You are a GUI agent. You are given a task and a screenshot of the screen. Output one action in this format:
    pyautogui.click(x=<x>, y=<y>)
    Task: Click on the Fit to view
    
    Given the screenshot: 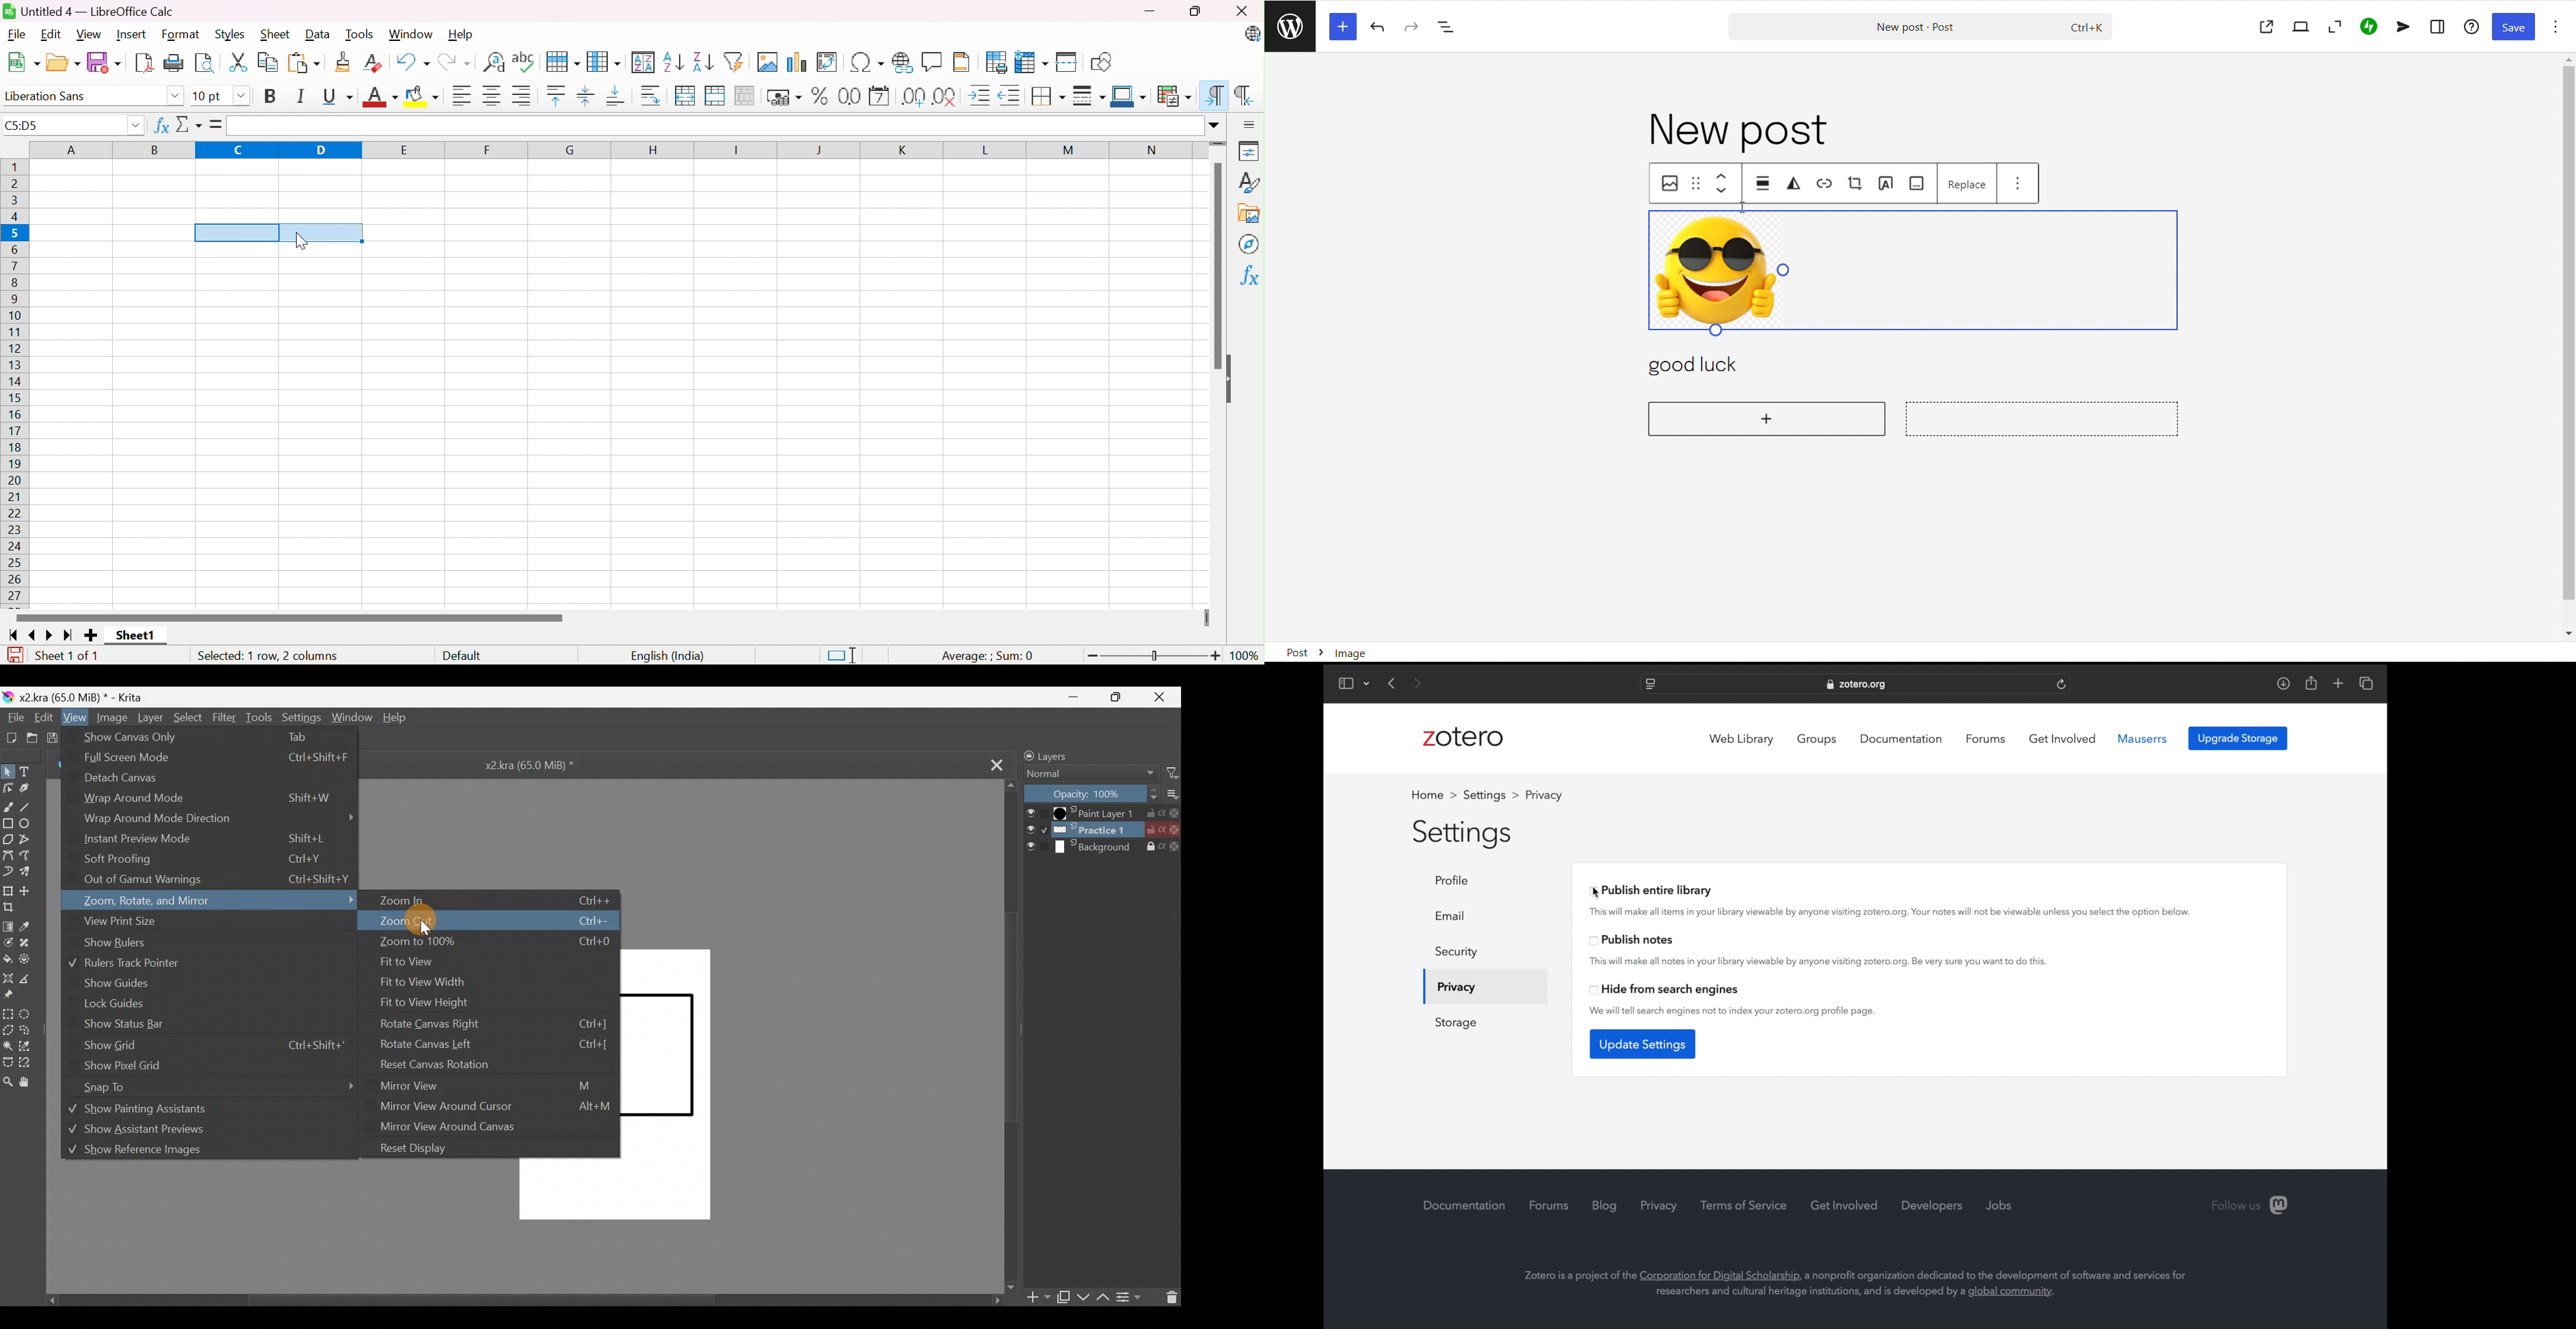 What is the action you would take?
    pyautogui.click(x=414, y=963)
    